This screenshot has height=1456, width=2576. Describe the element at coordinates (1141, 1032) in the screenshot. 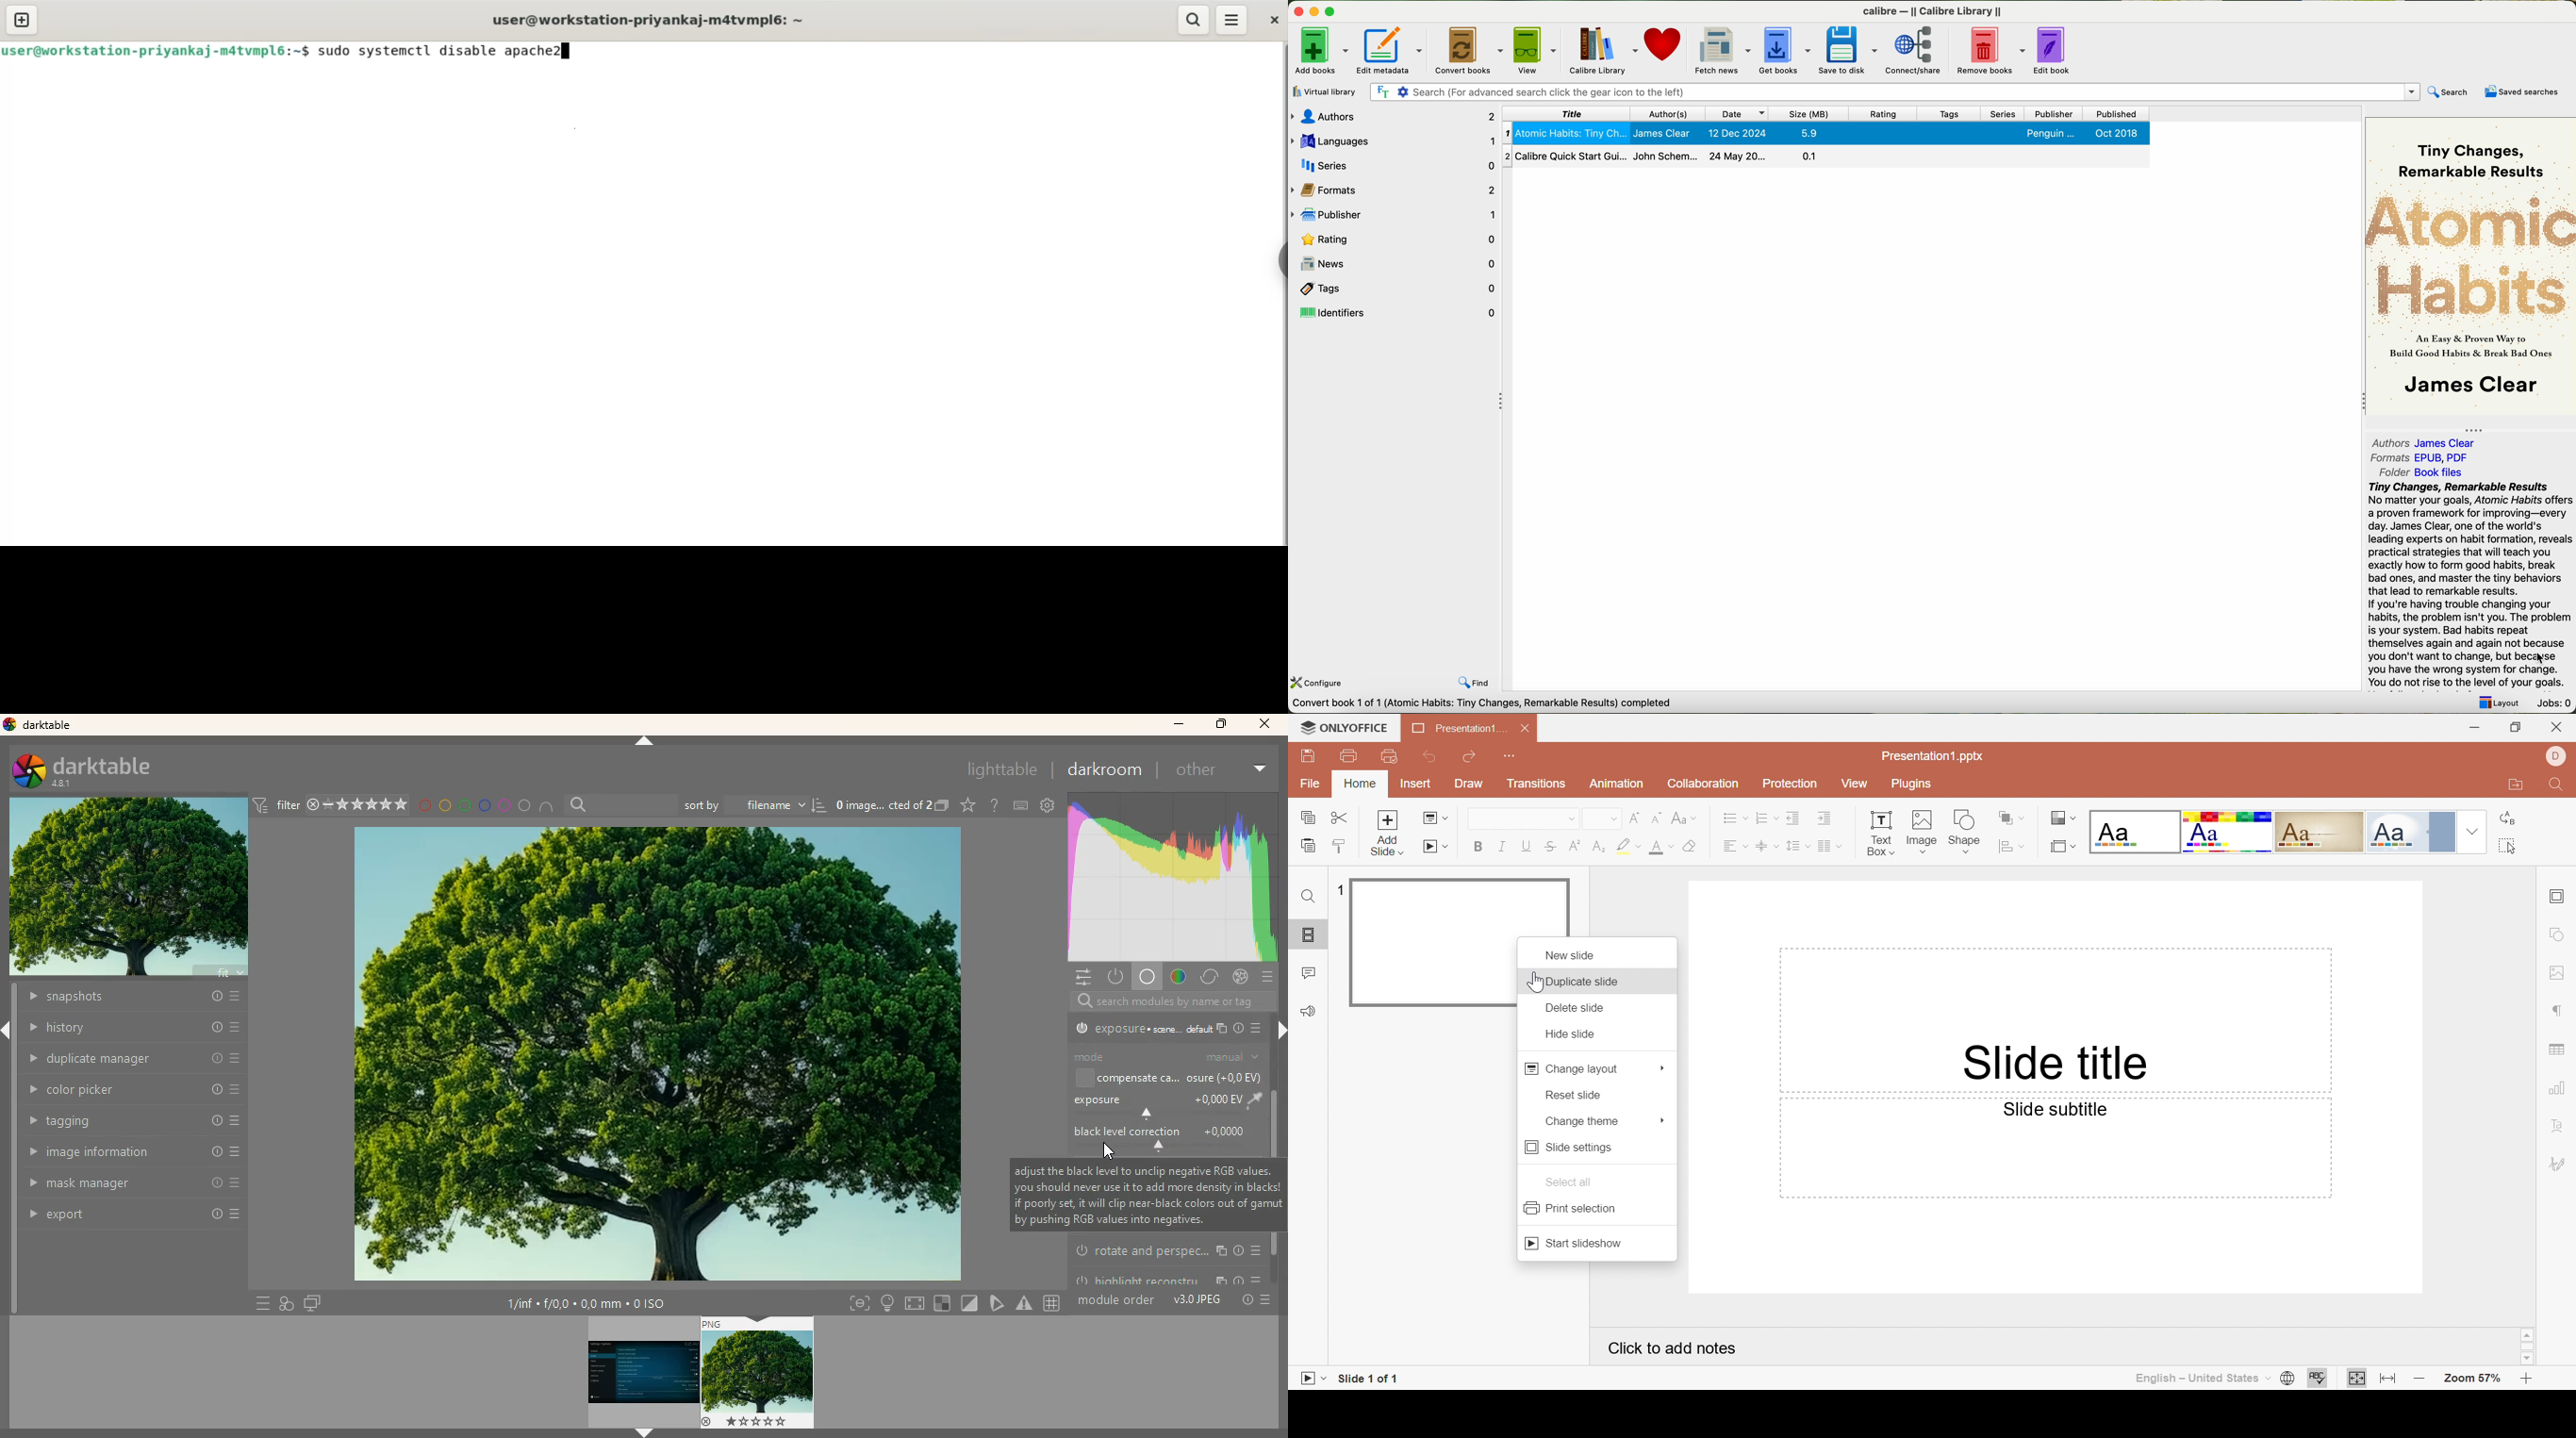

I see `exposure` at that location.